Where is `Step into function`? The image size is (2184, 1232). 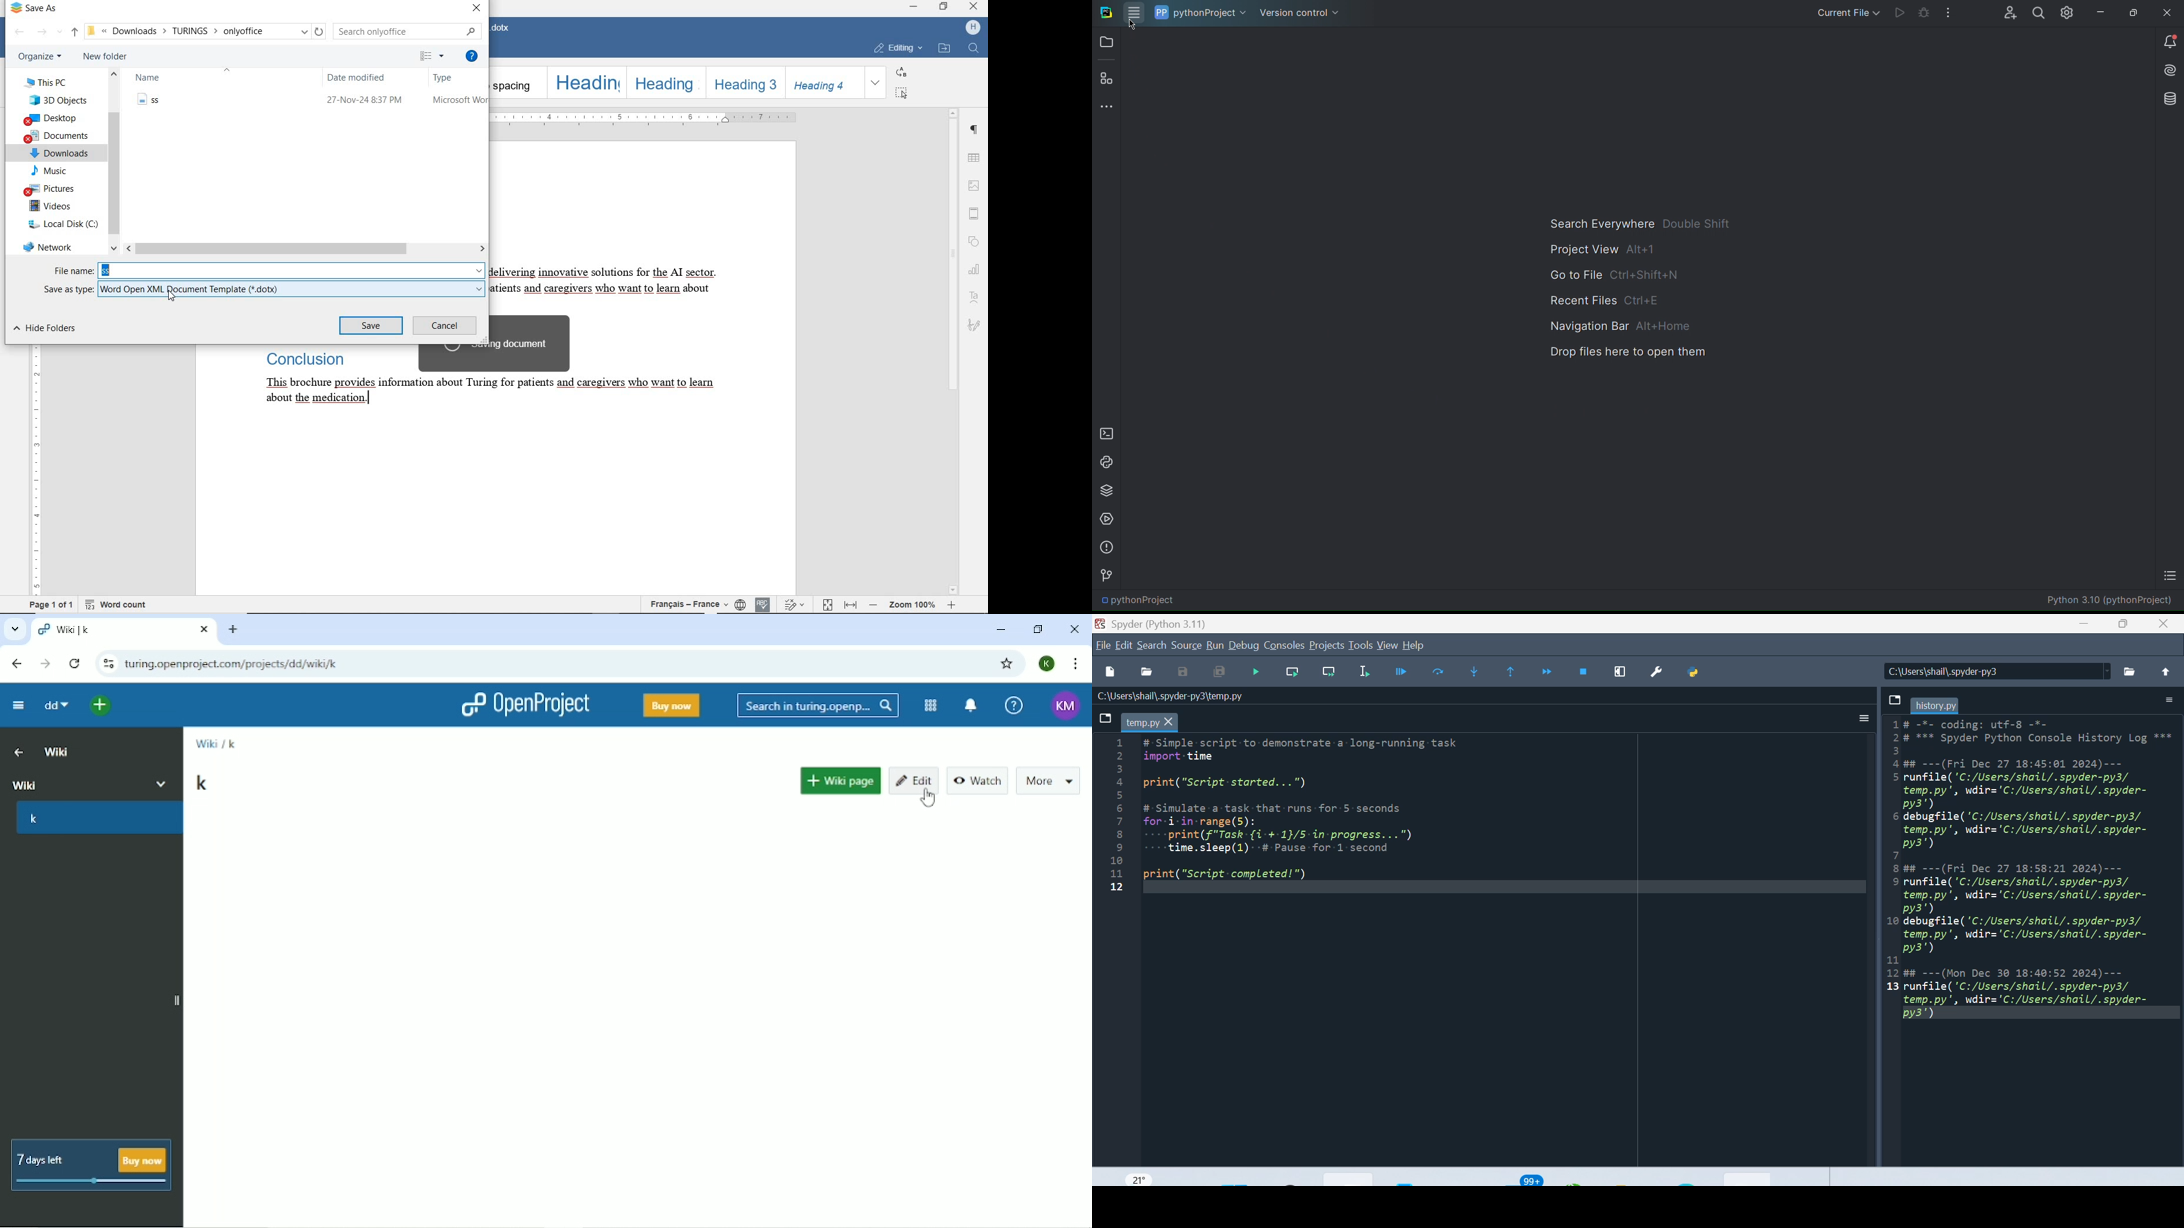
Step into function is located at coordinates (1475, 673).